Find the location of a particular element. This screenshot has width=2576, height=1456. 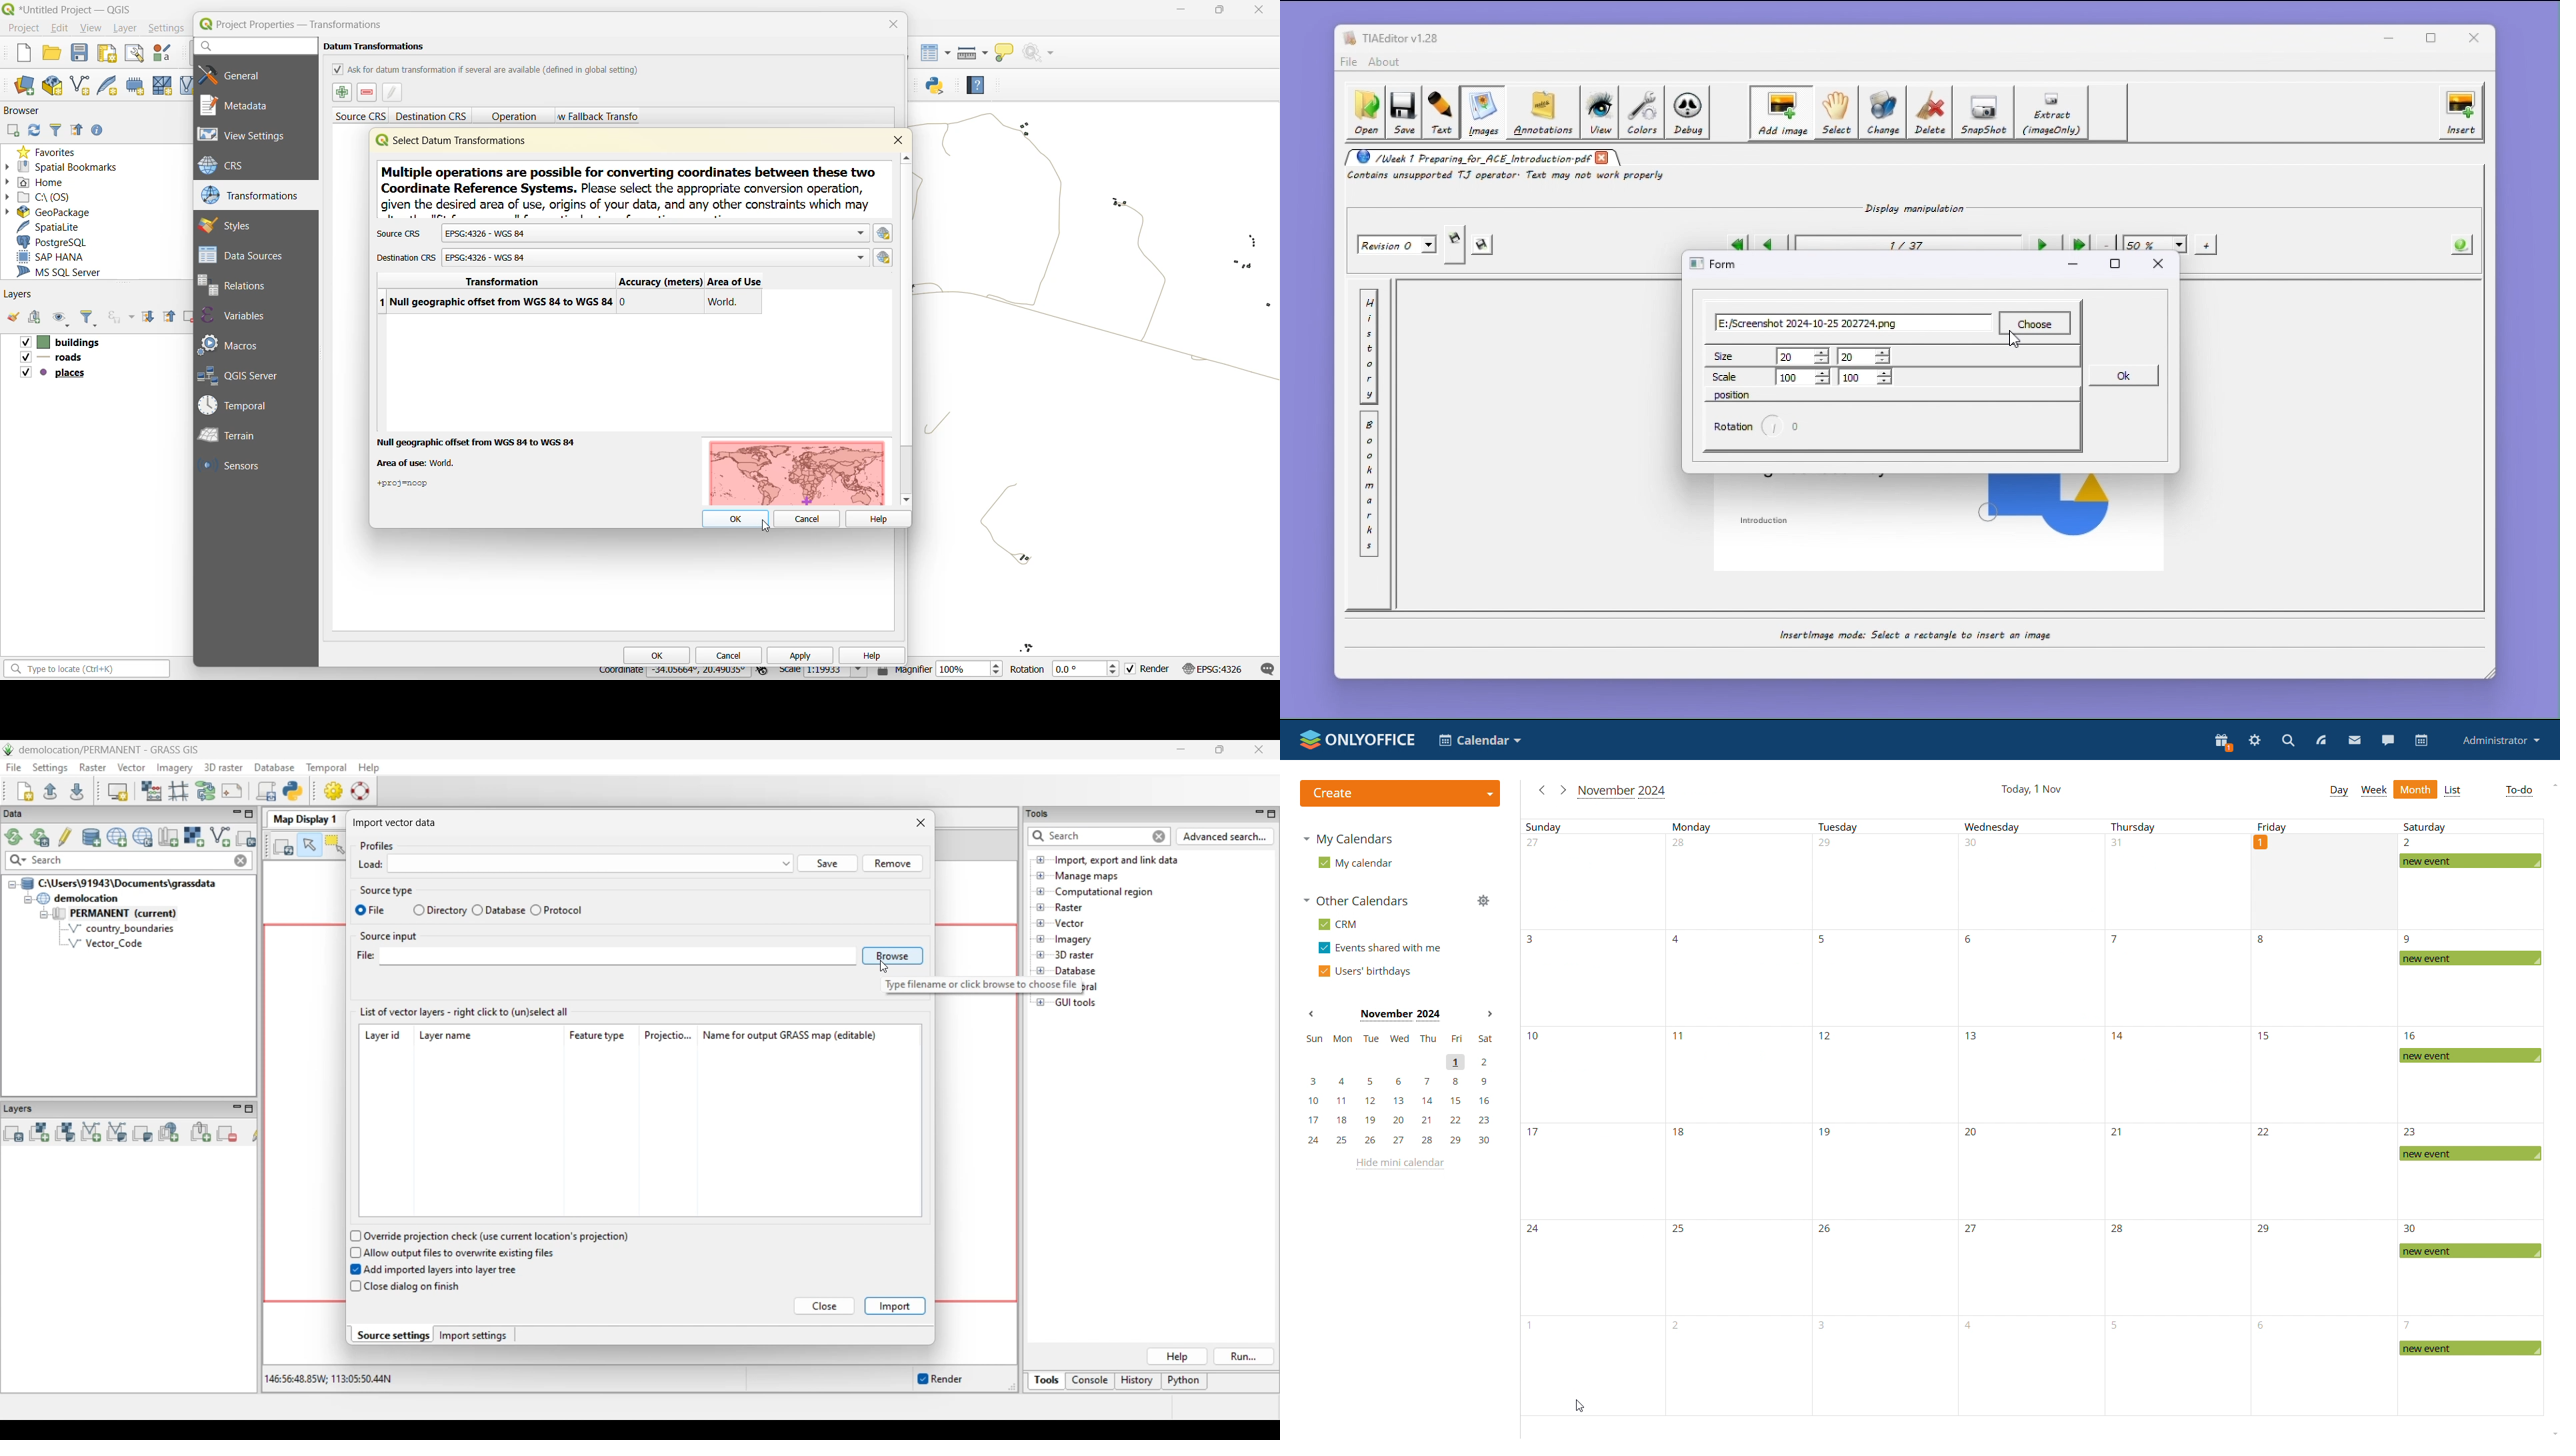

help is located at coordinates (975, 83).